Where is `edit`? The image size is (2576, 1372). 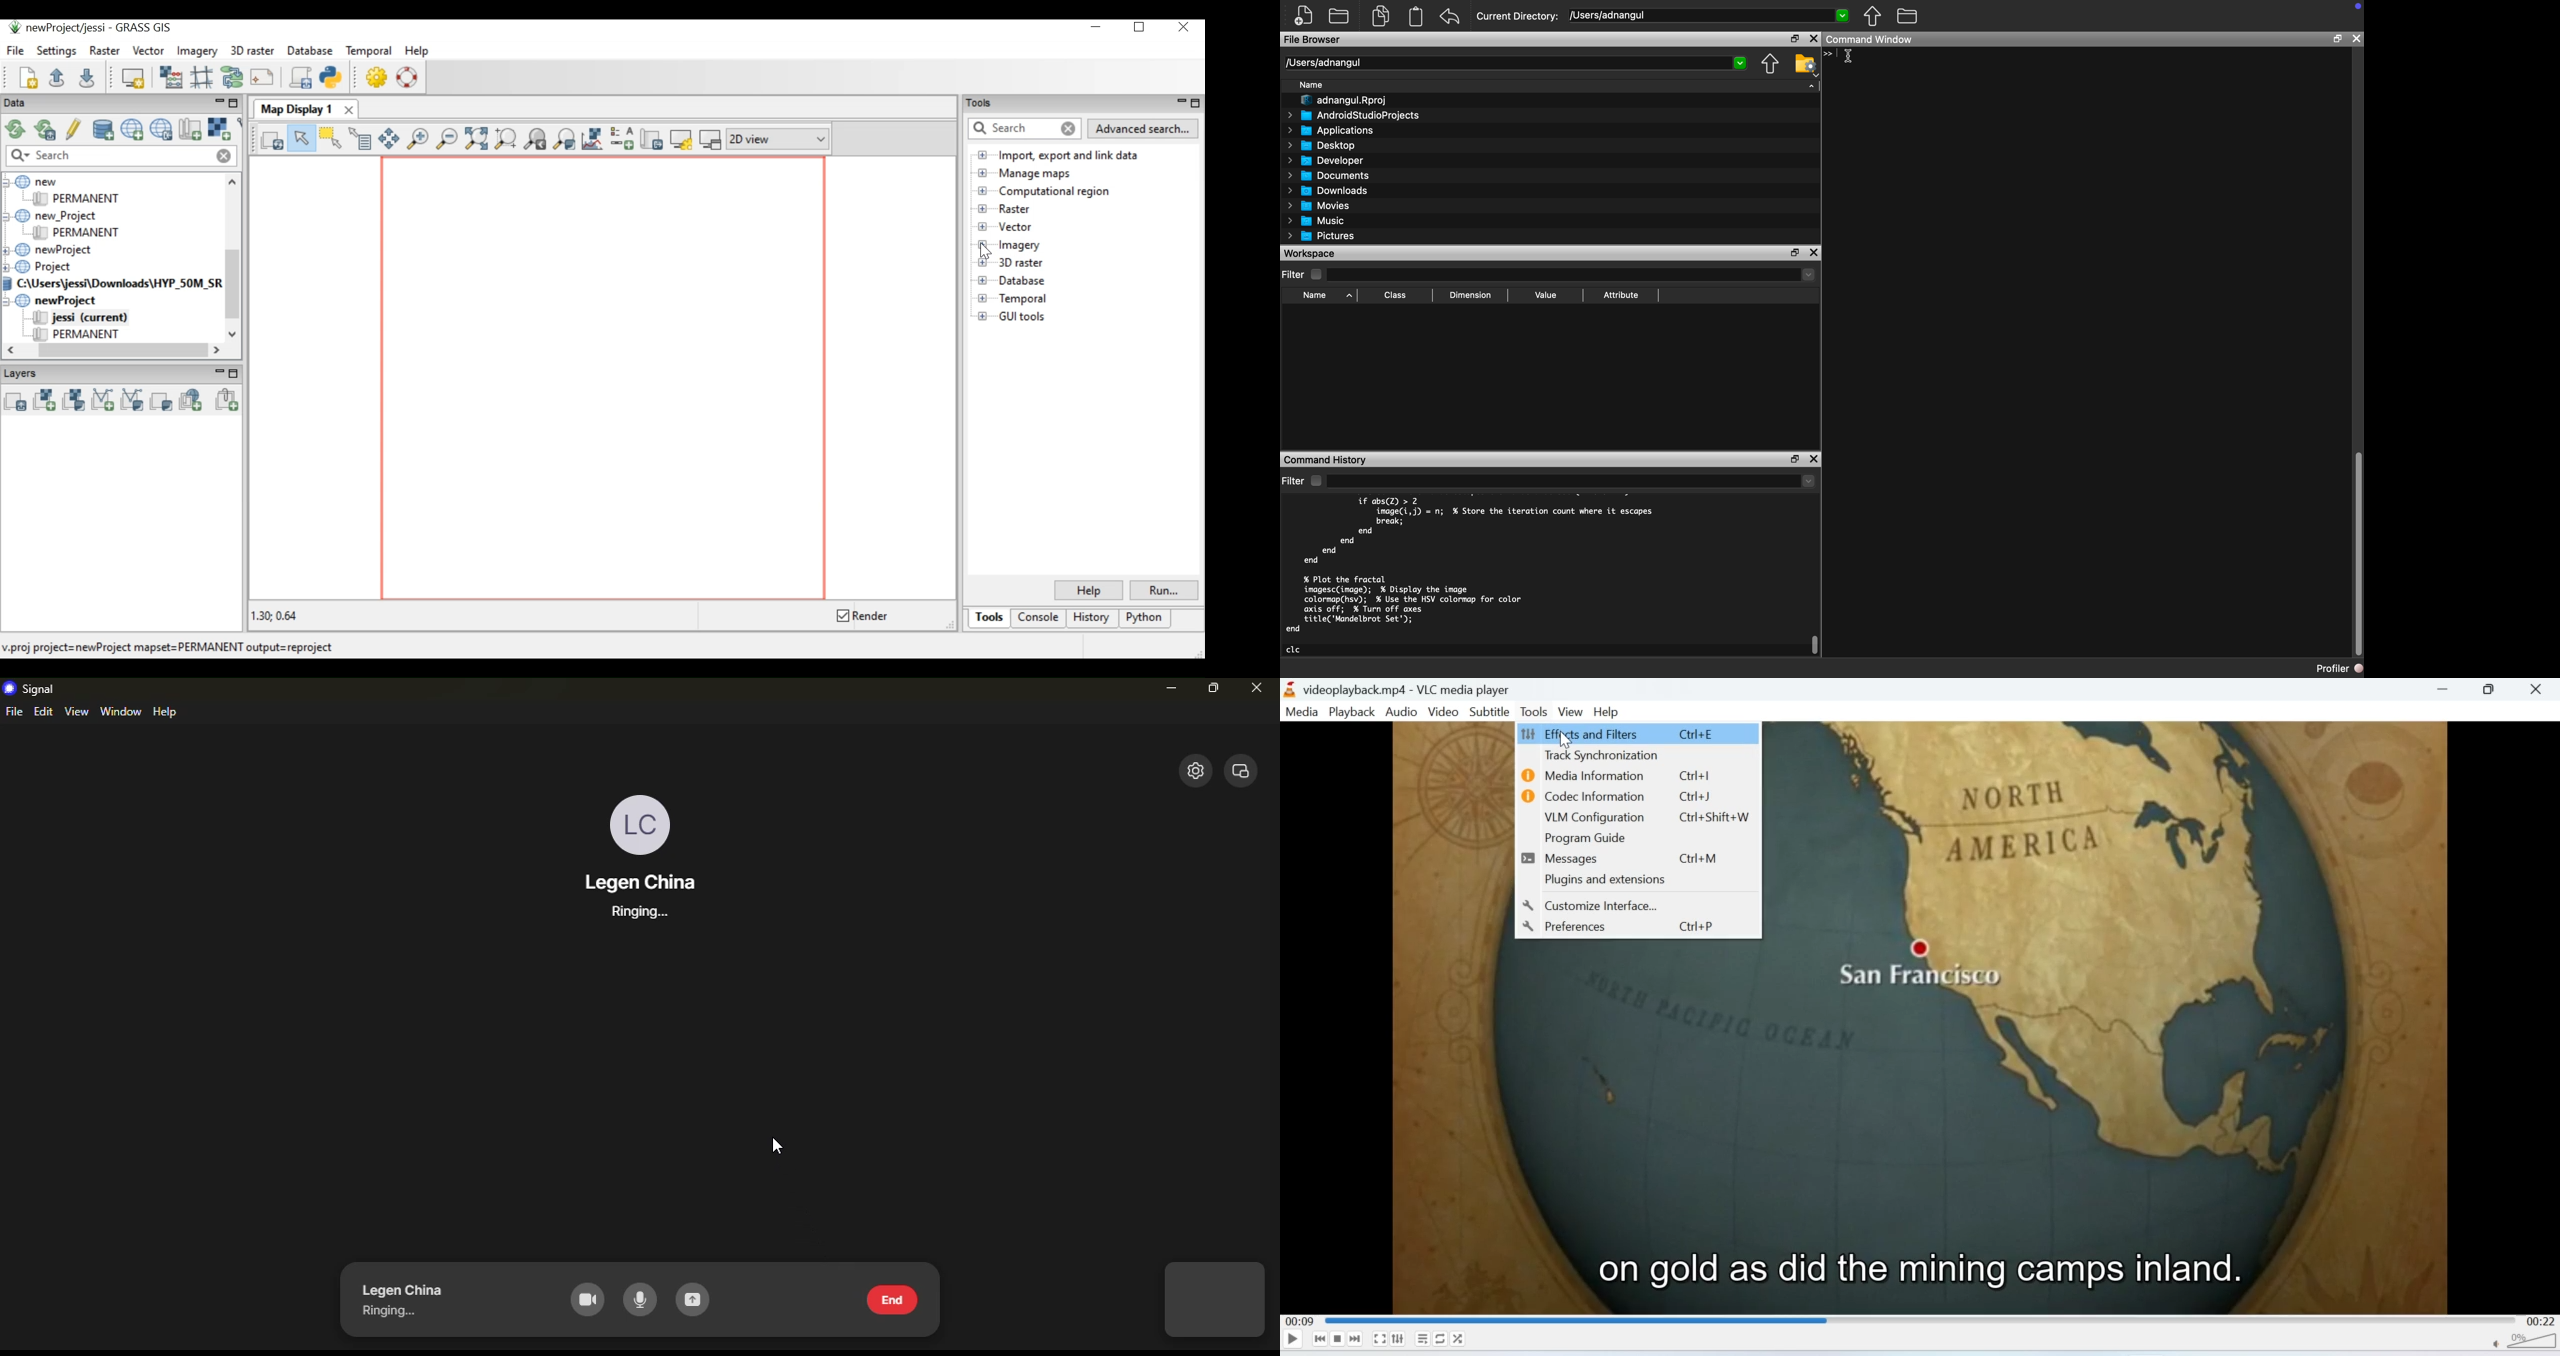 edit is located at coordinates (43, 711).